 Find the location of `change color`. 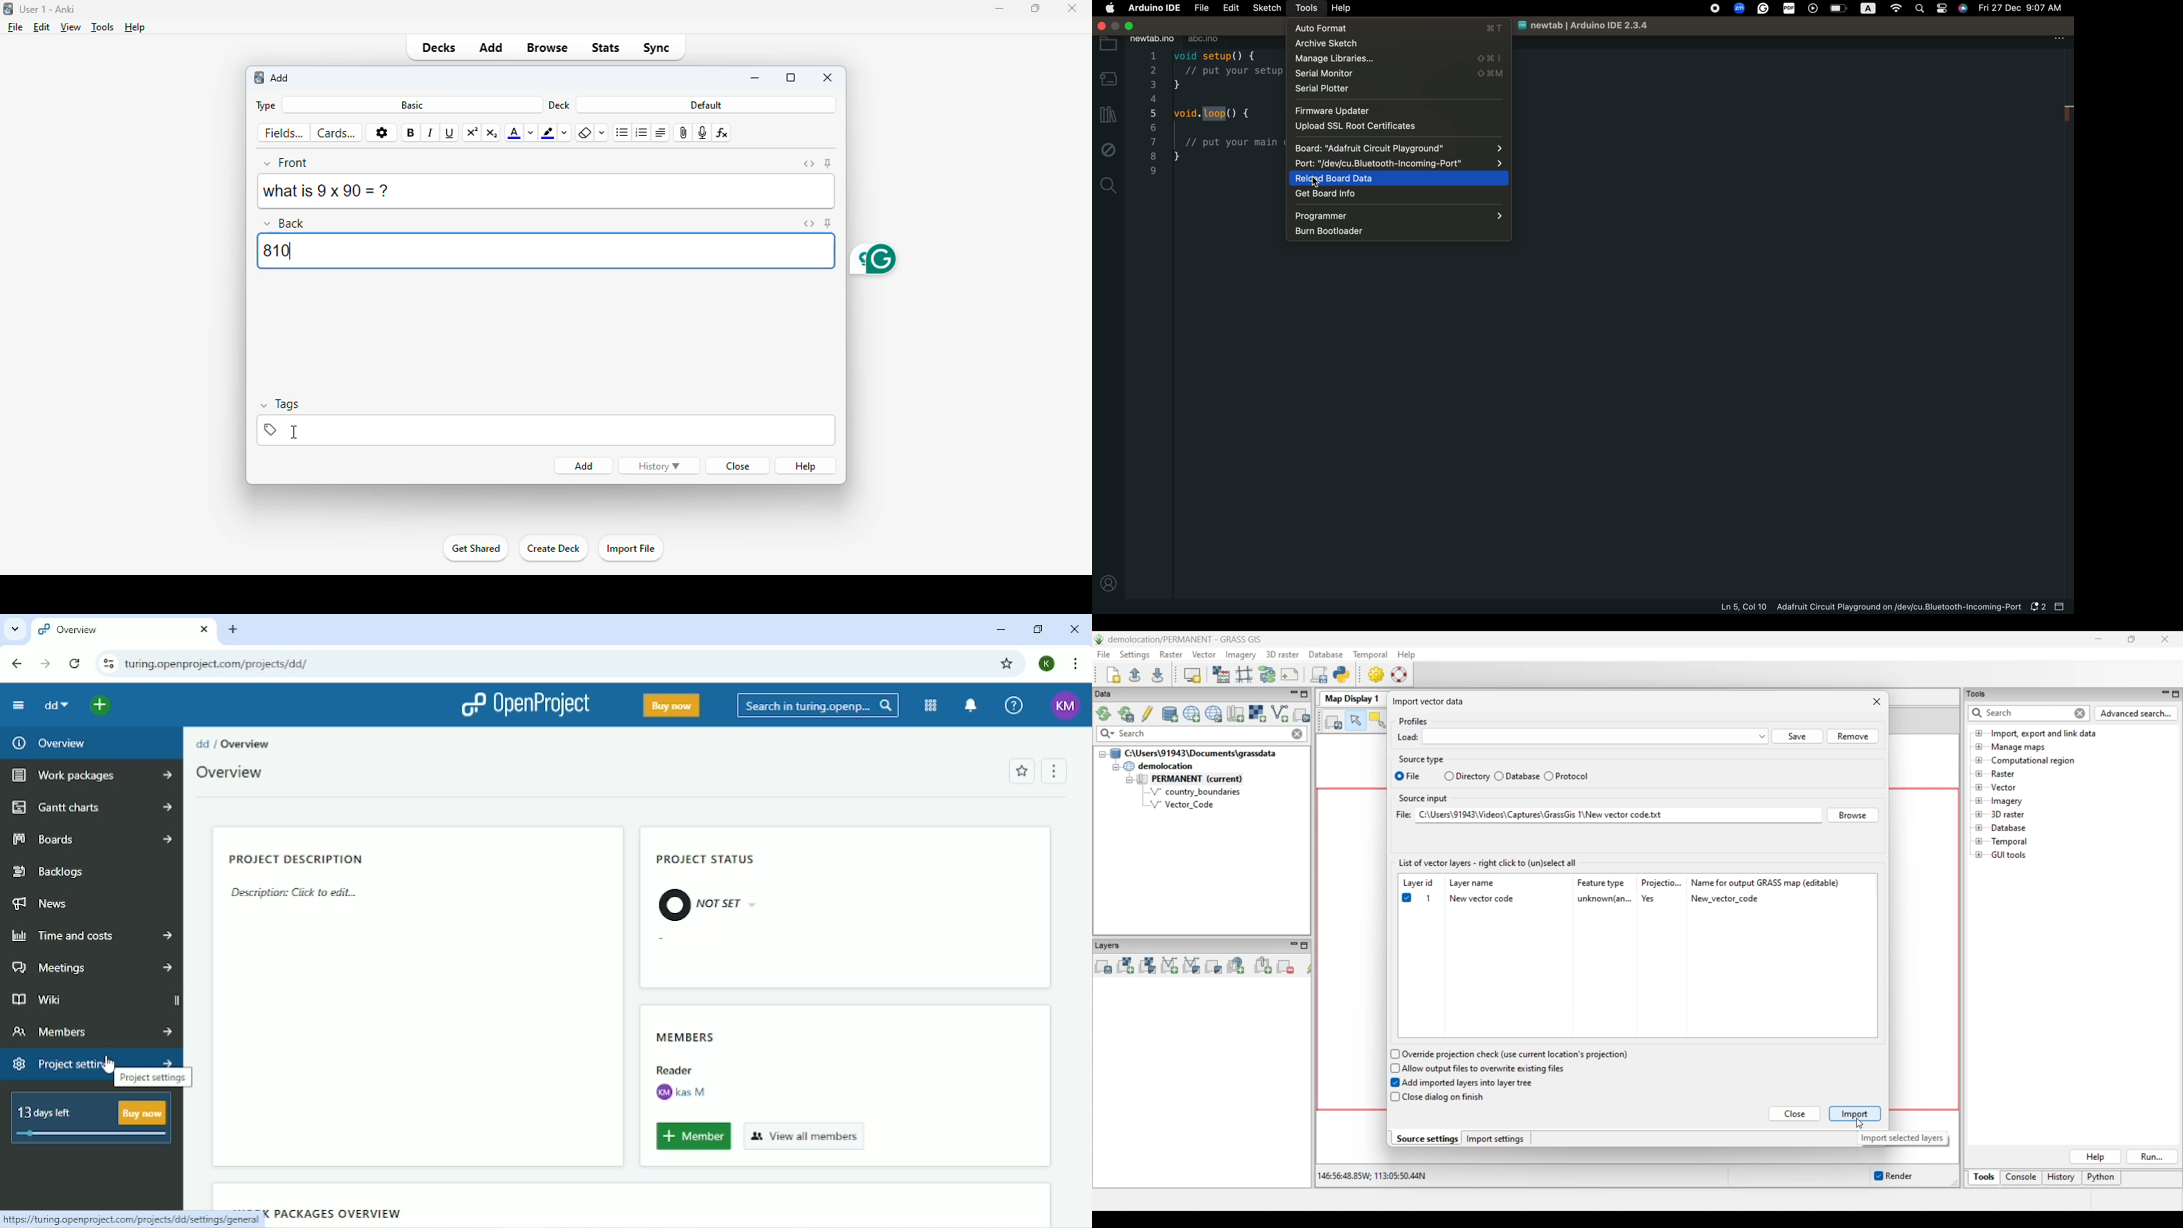

change color is located at coordinates (531, 133).